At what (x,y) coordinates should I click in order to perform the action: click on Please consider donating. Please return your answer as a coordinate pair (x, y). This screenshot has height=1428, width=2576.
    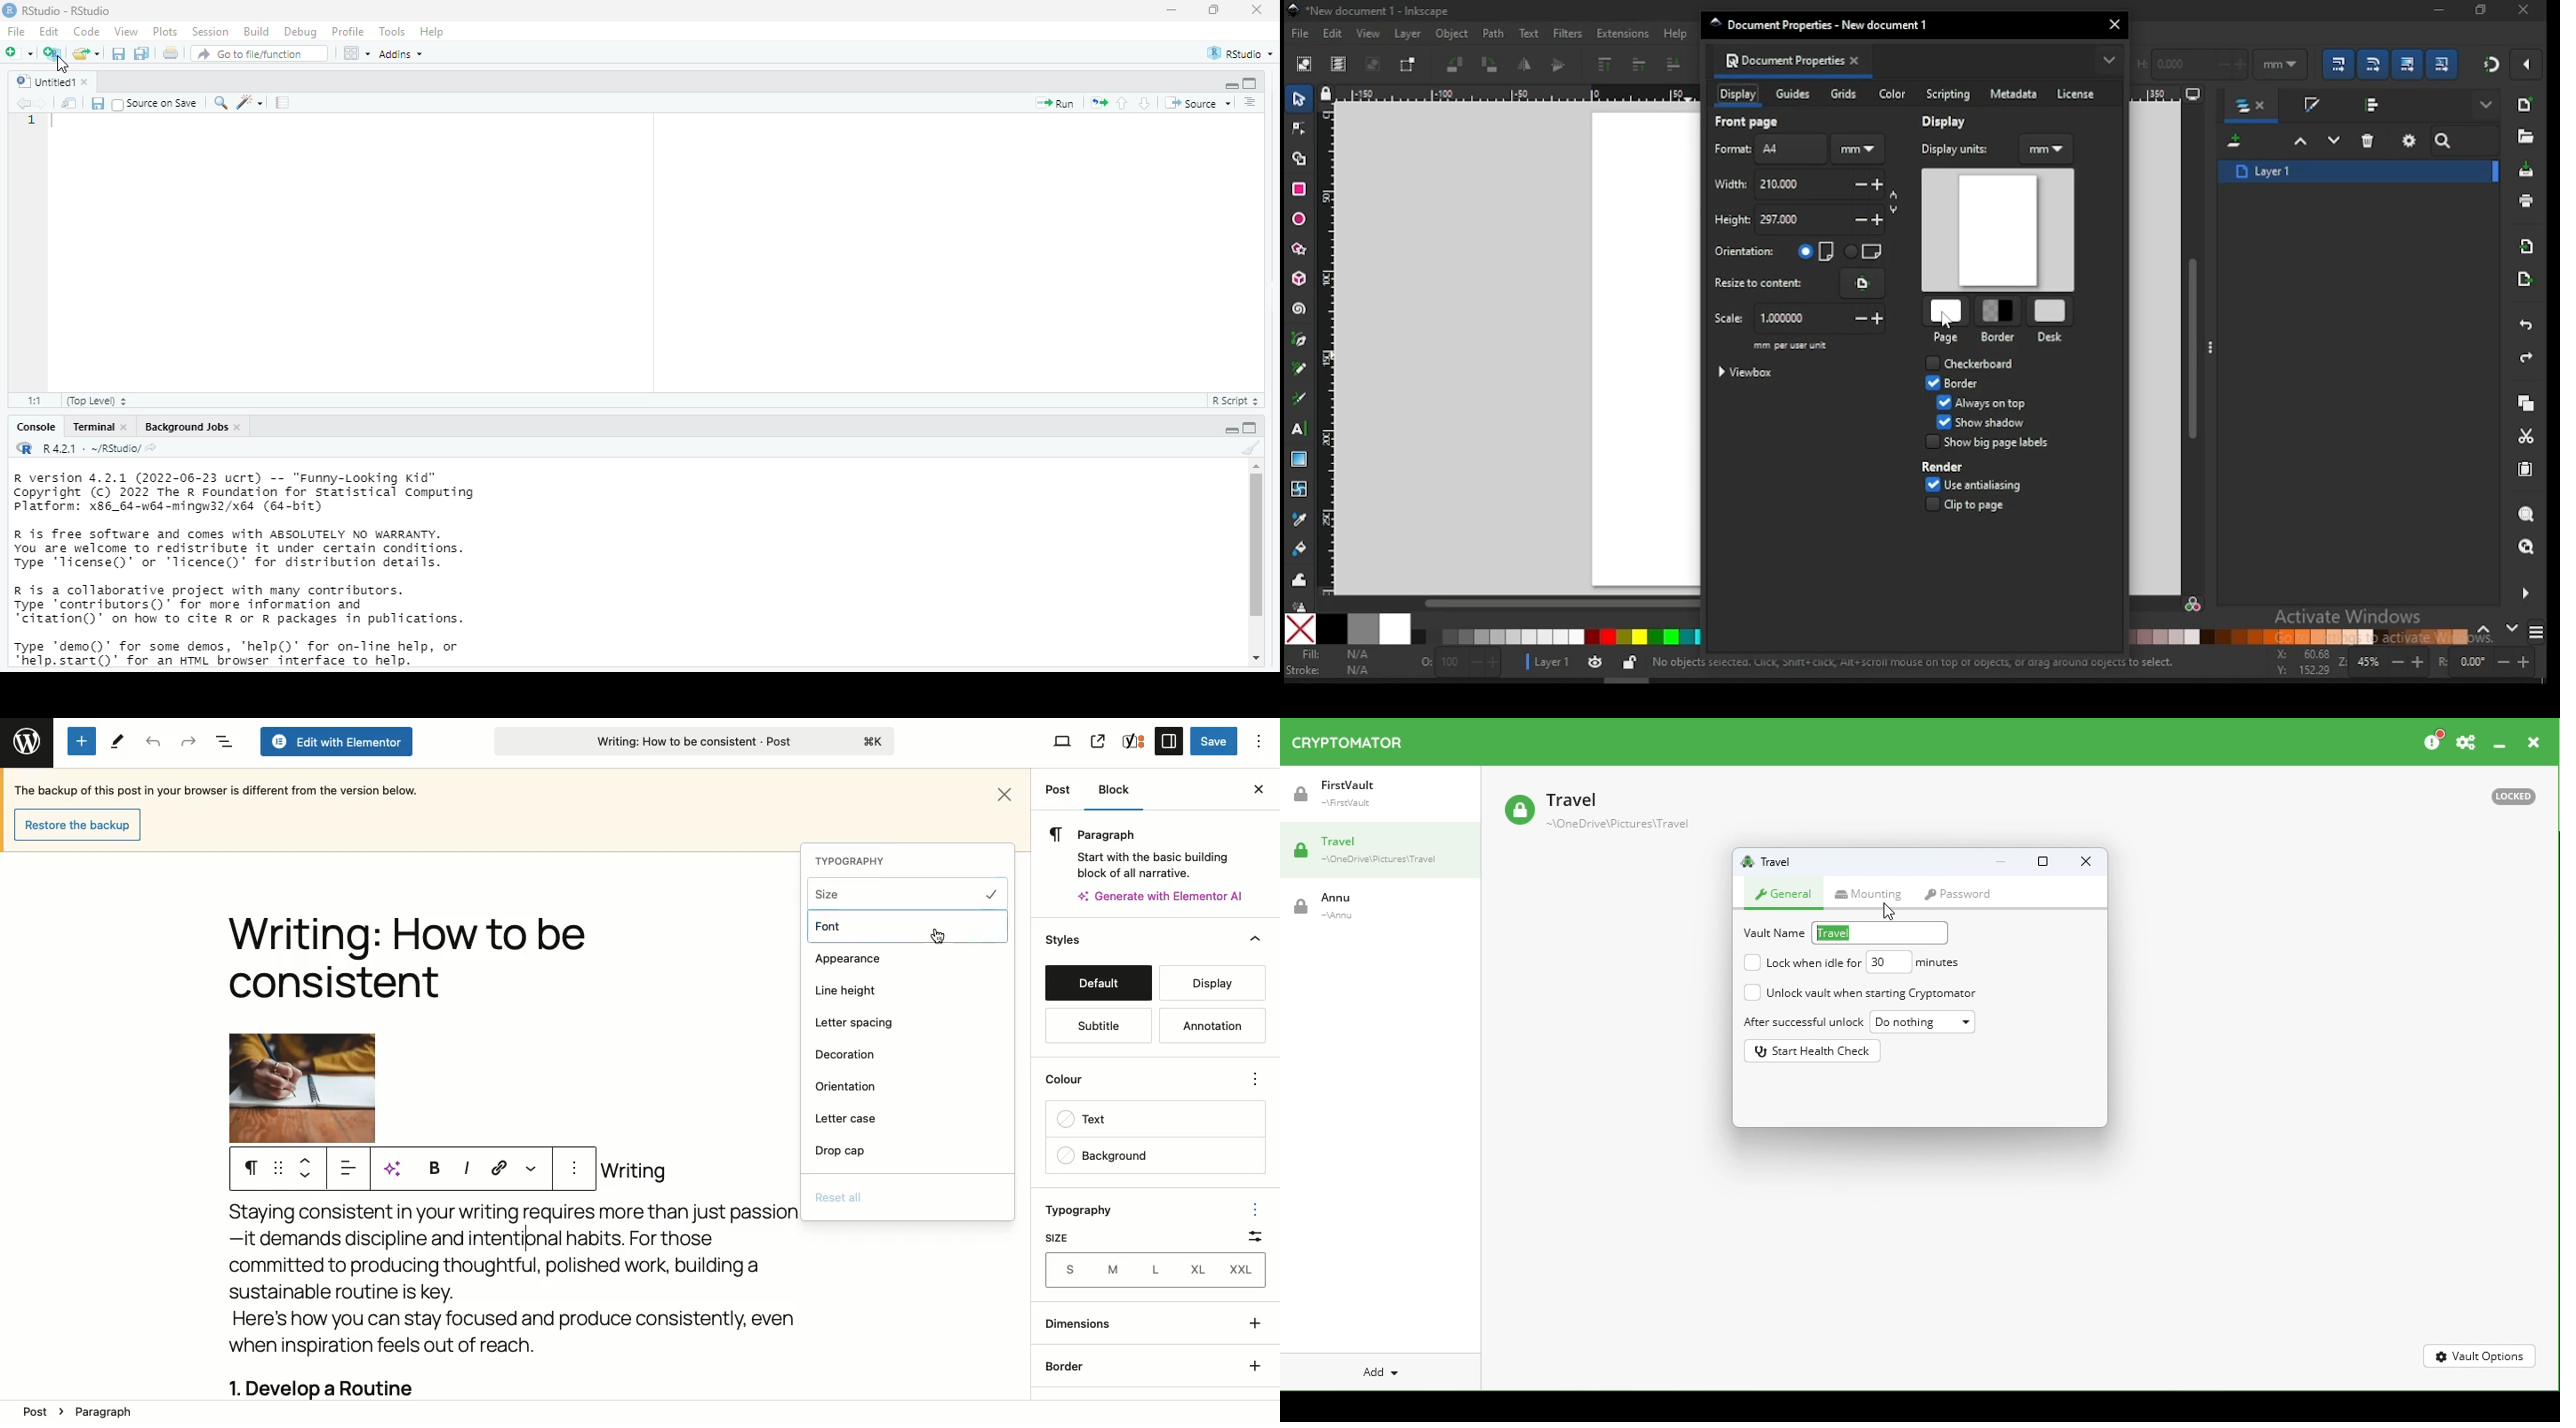
    Looking at the image, I should click on (2432, 740).